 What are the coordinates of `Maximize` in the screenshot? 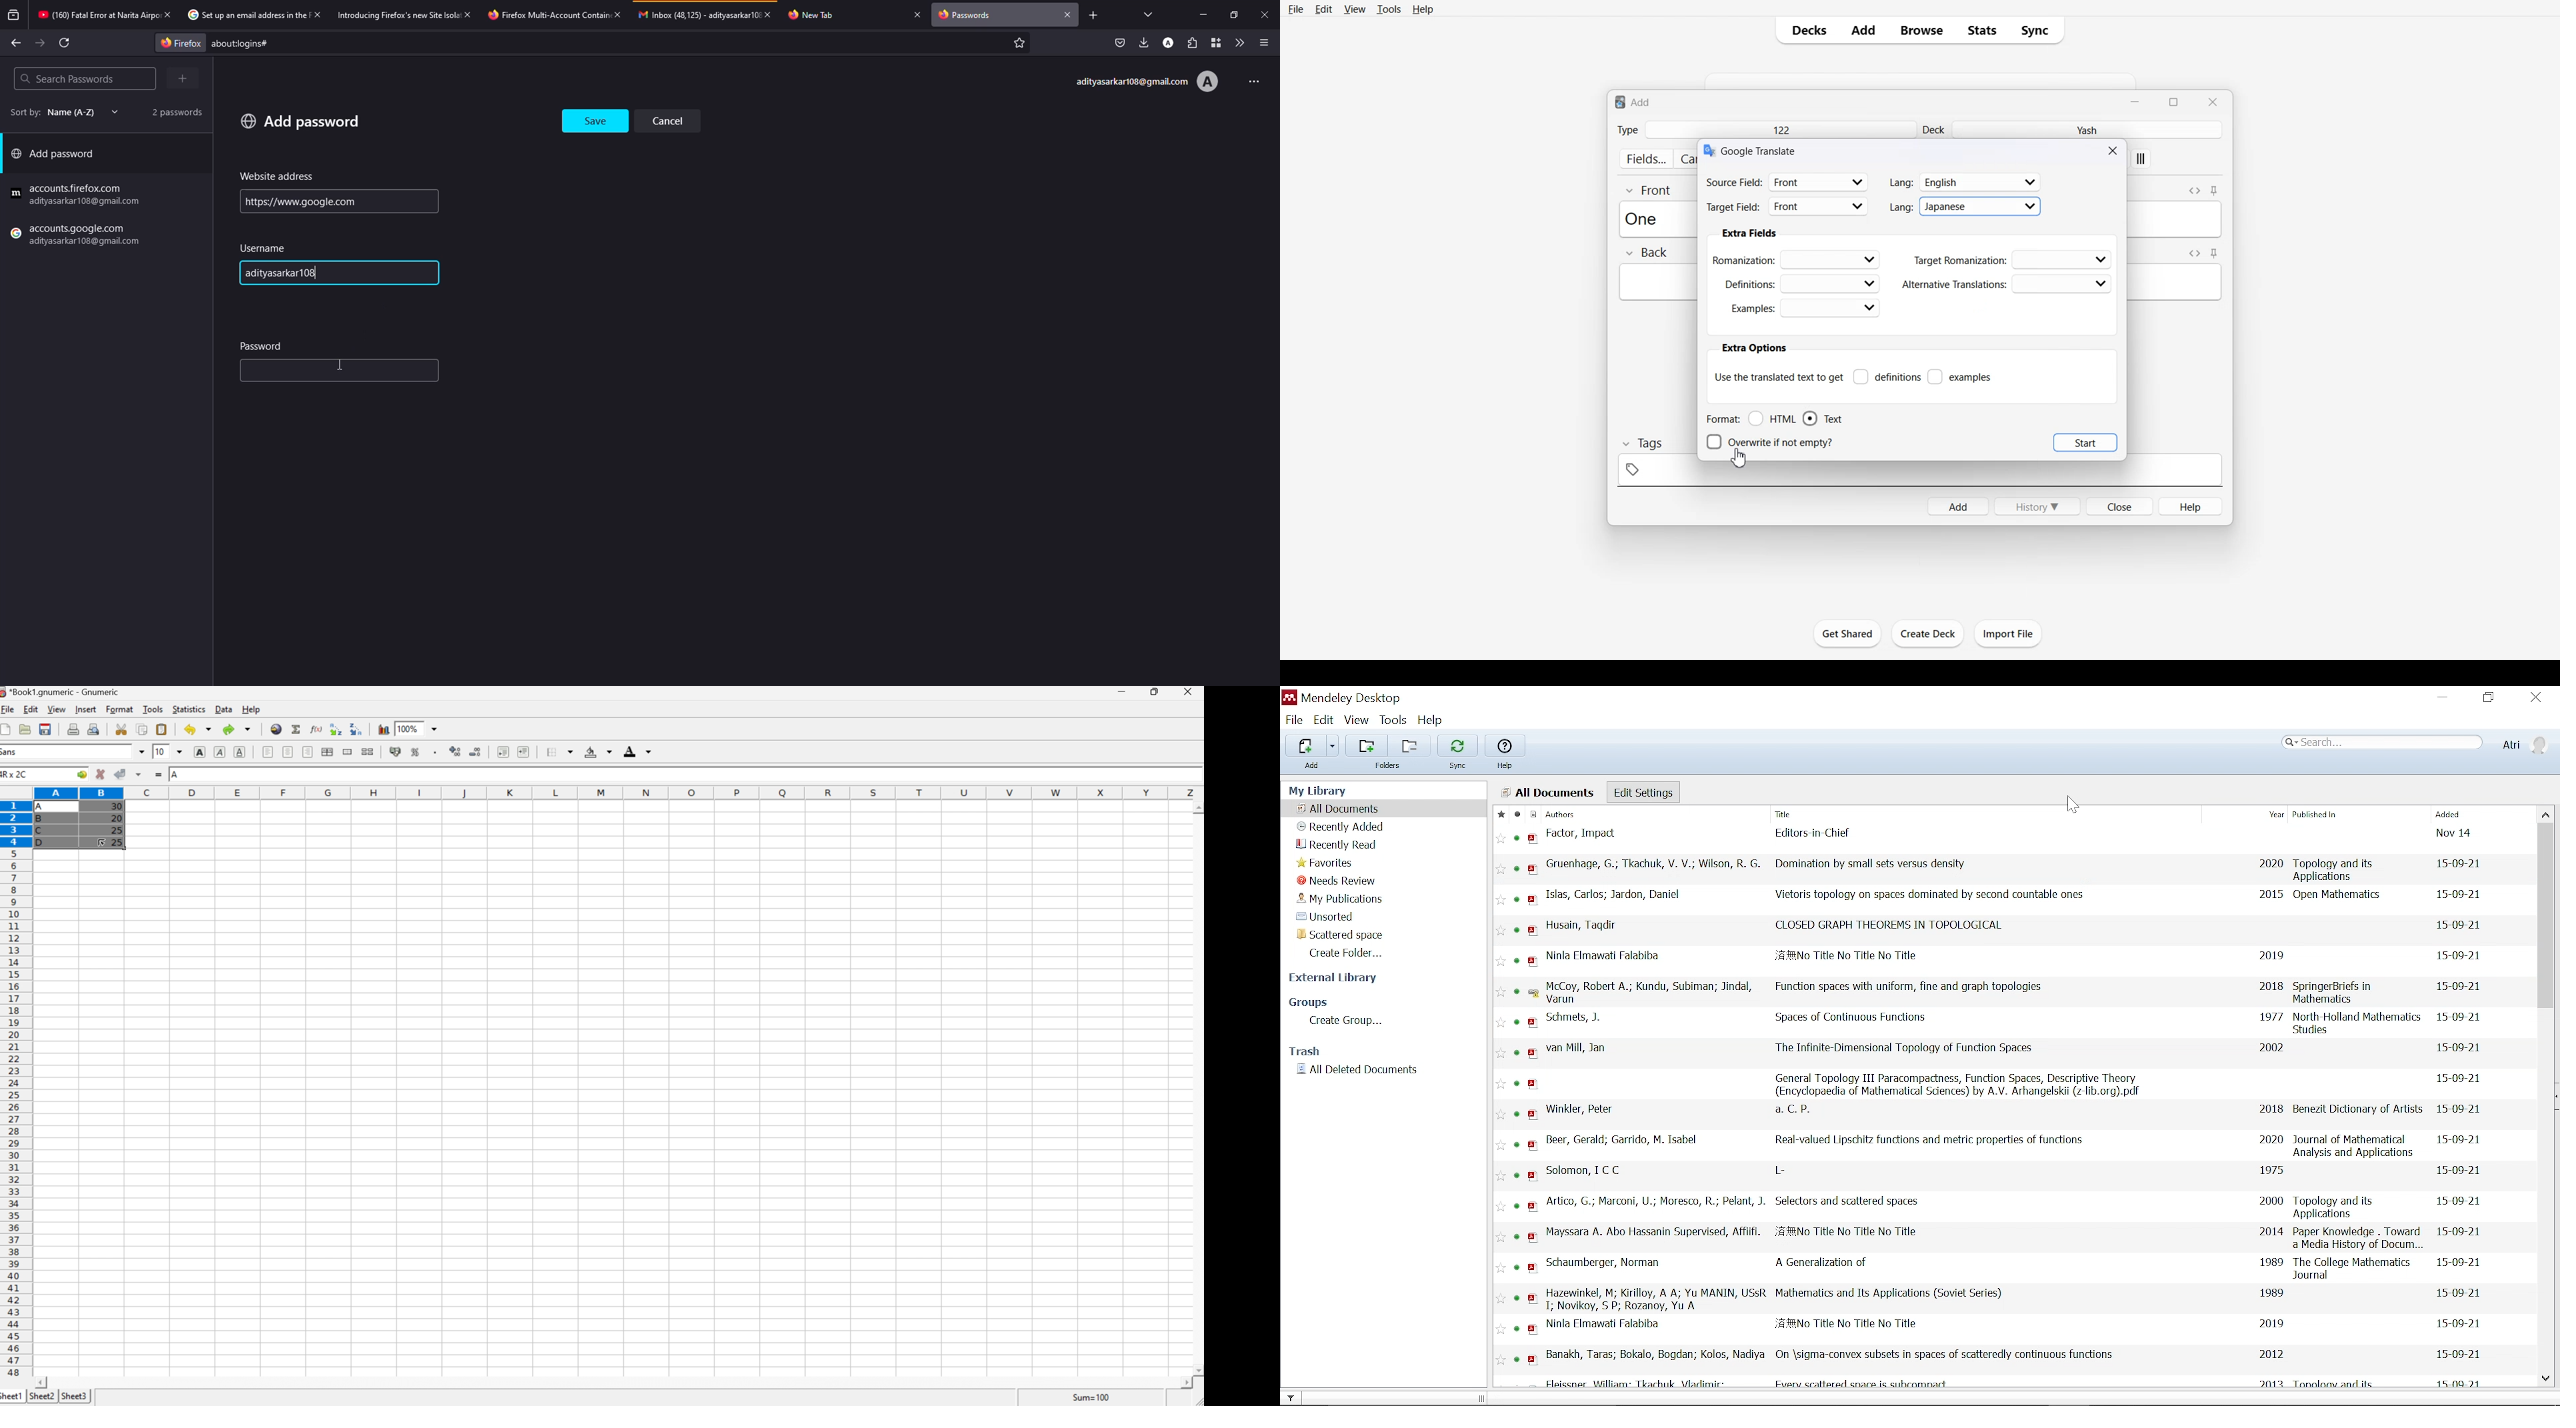 It's located at (2176, 101).